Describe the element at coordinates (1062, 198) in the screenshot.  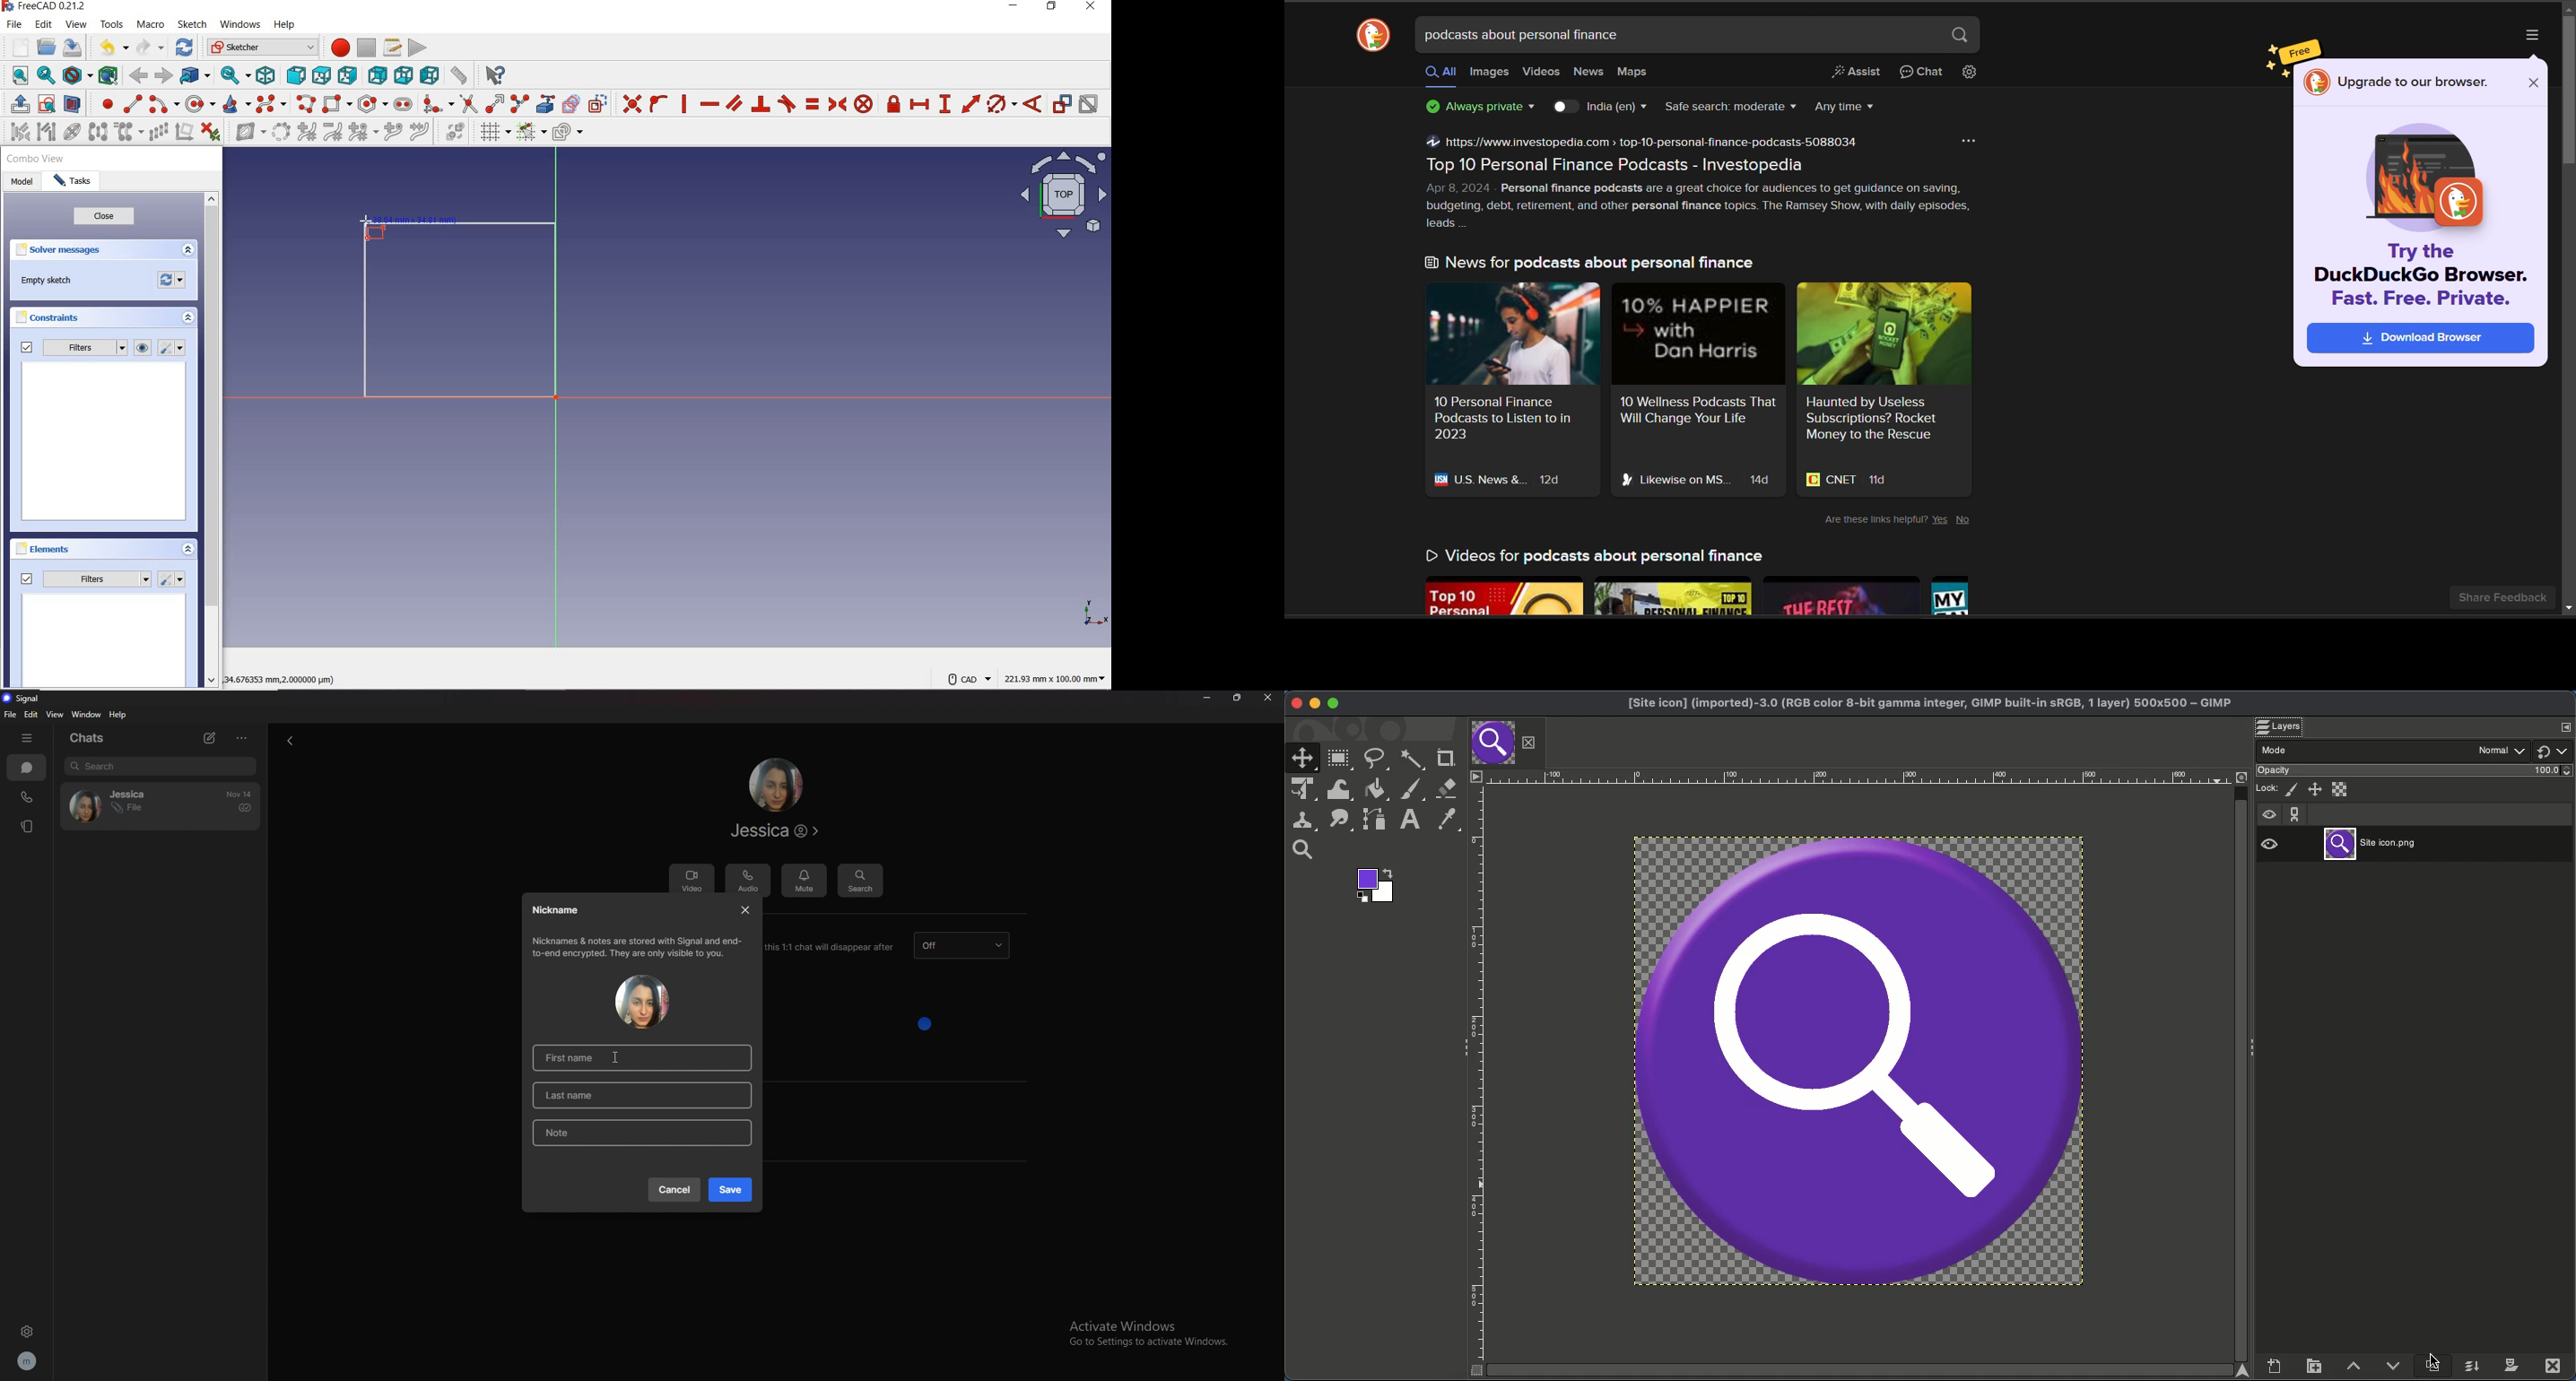
I see `top view` at that location.